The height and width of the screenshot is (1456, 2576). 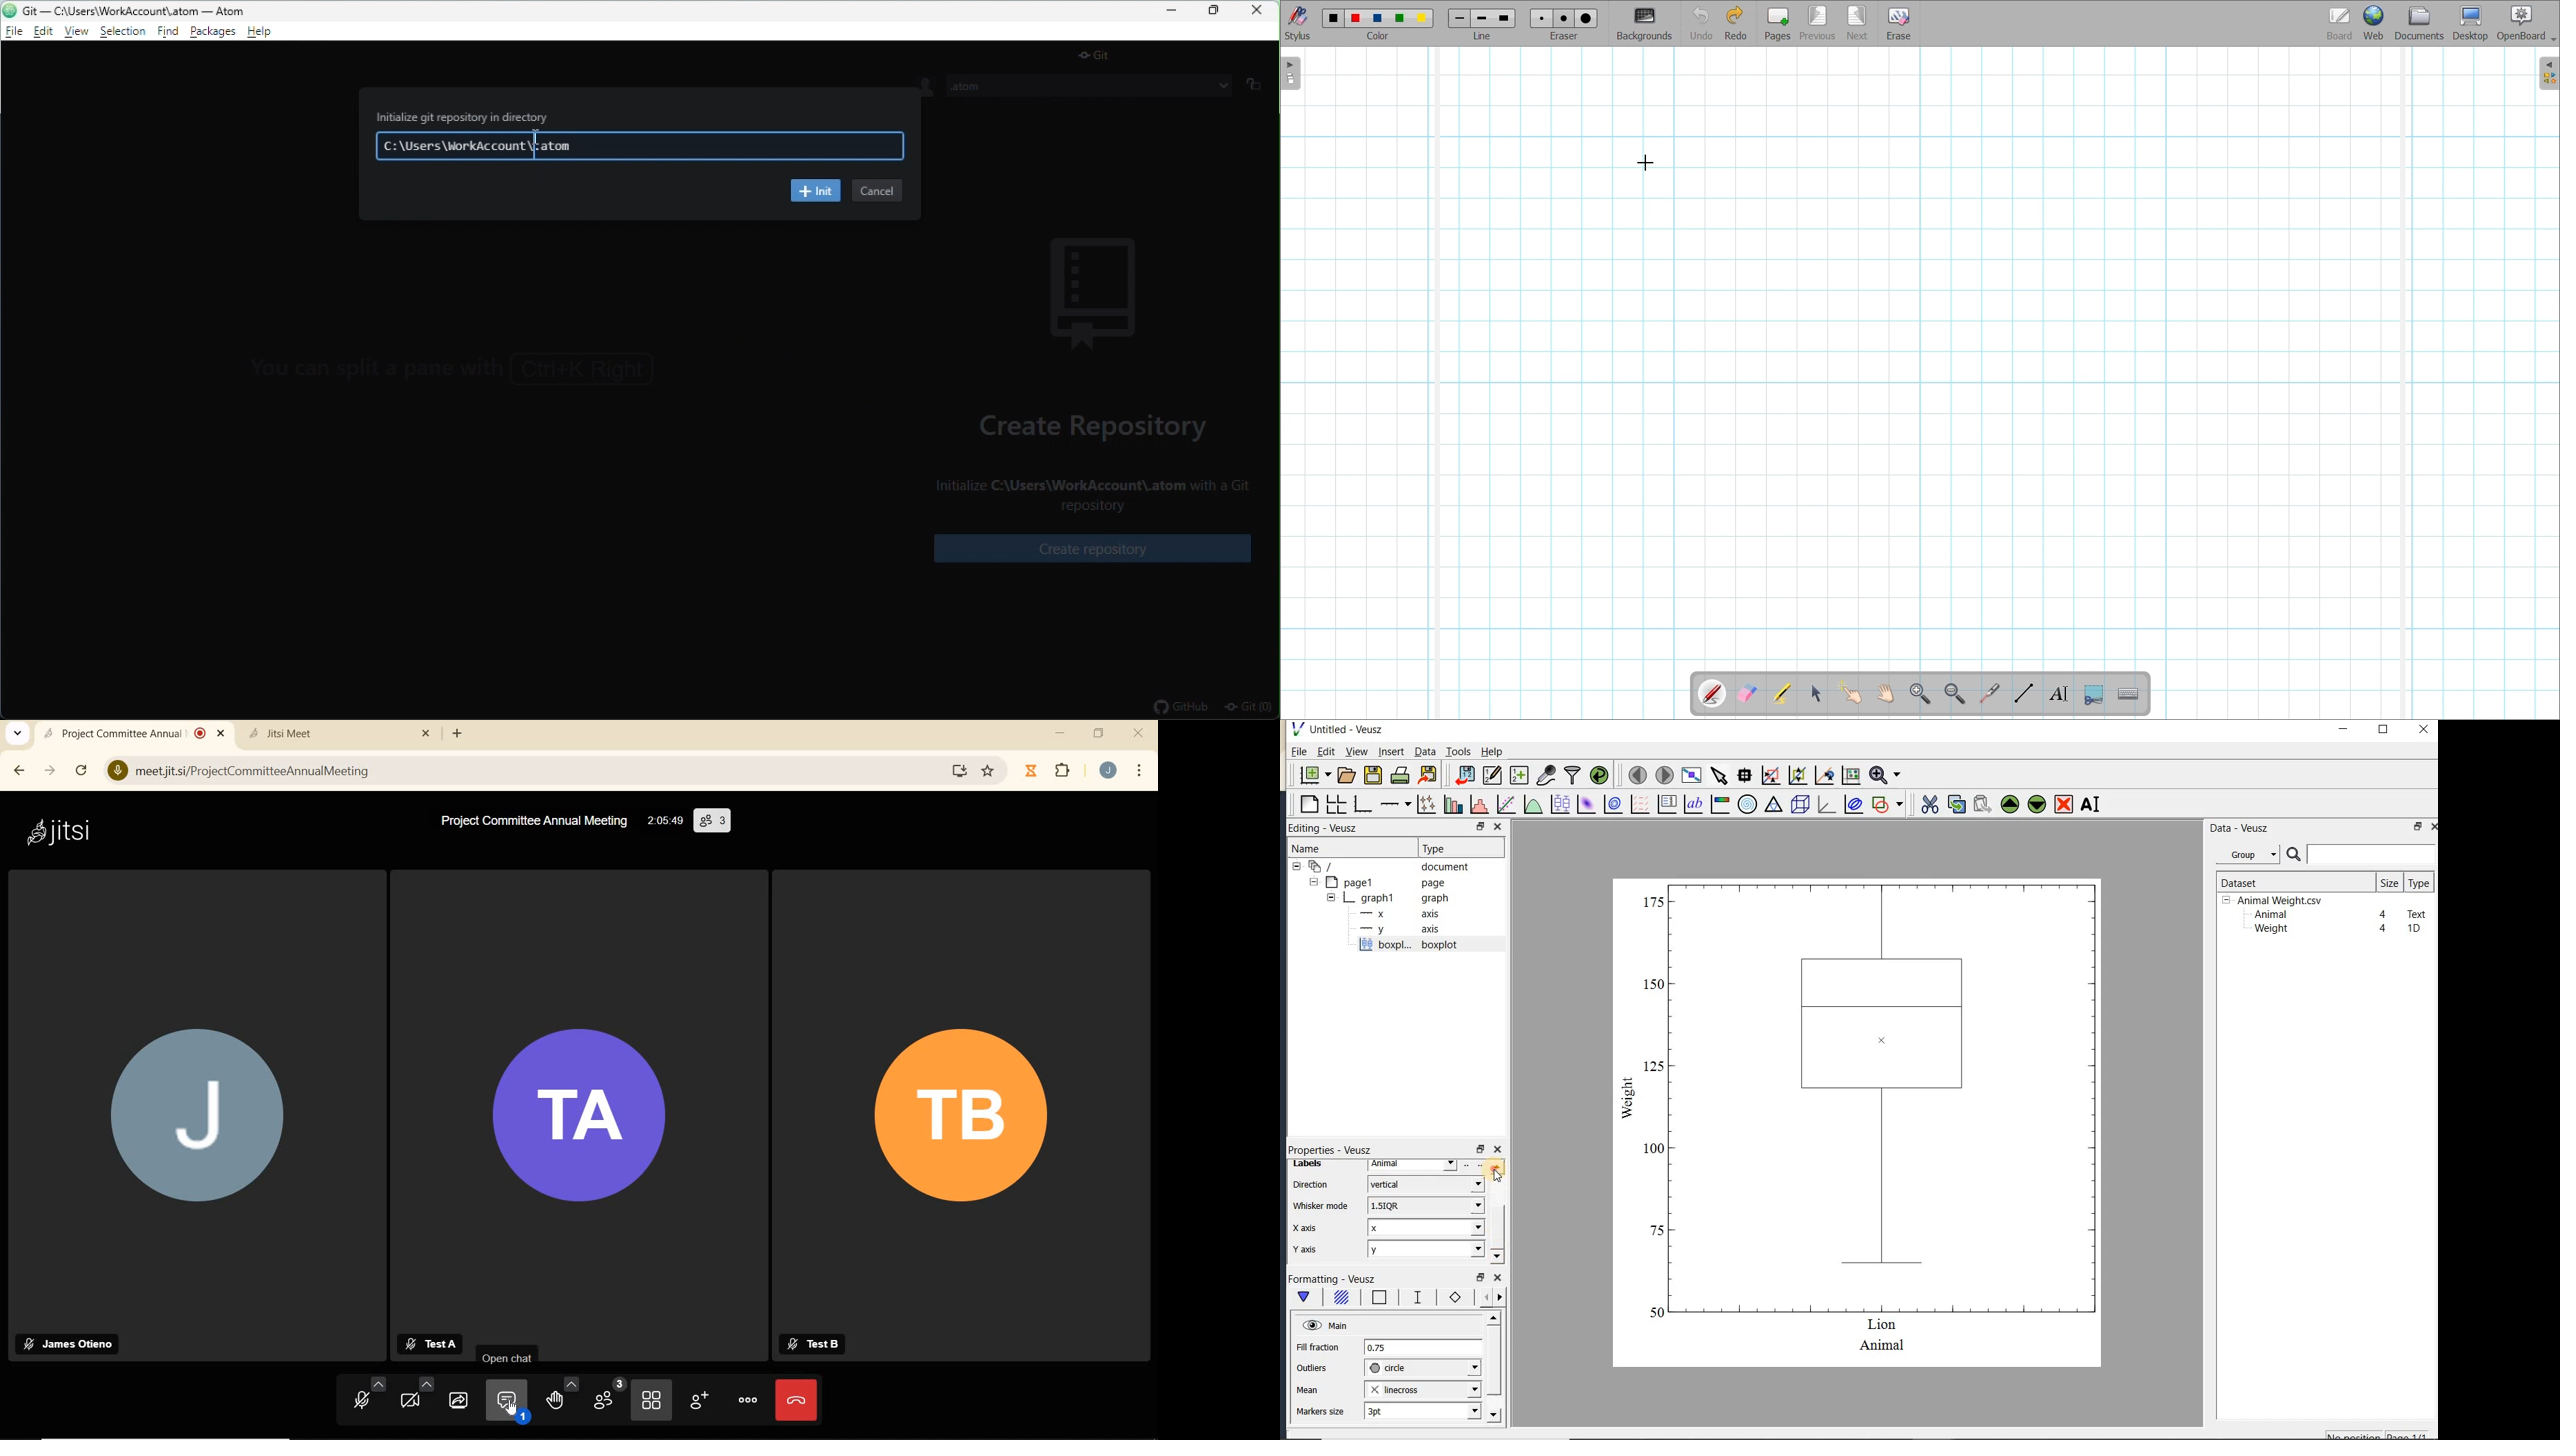 I want to click on document, so click(x=1385, y=867).